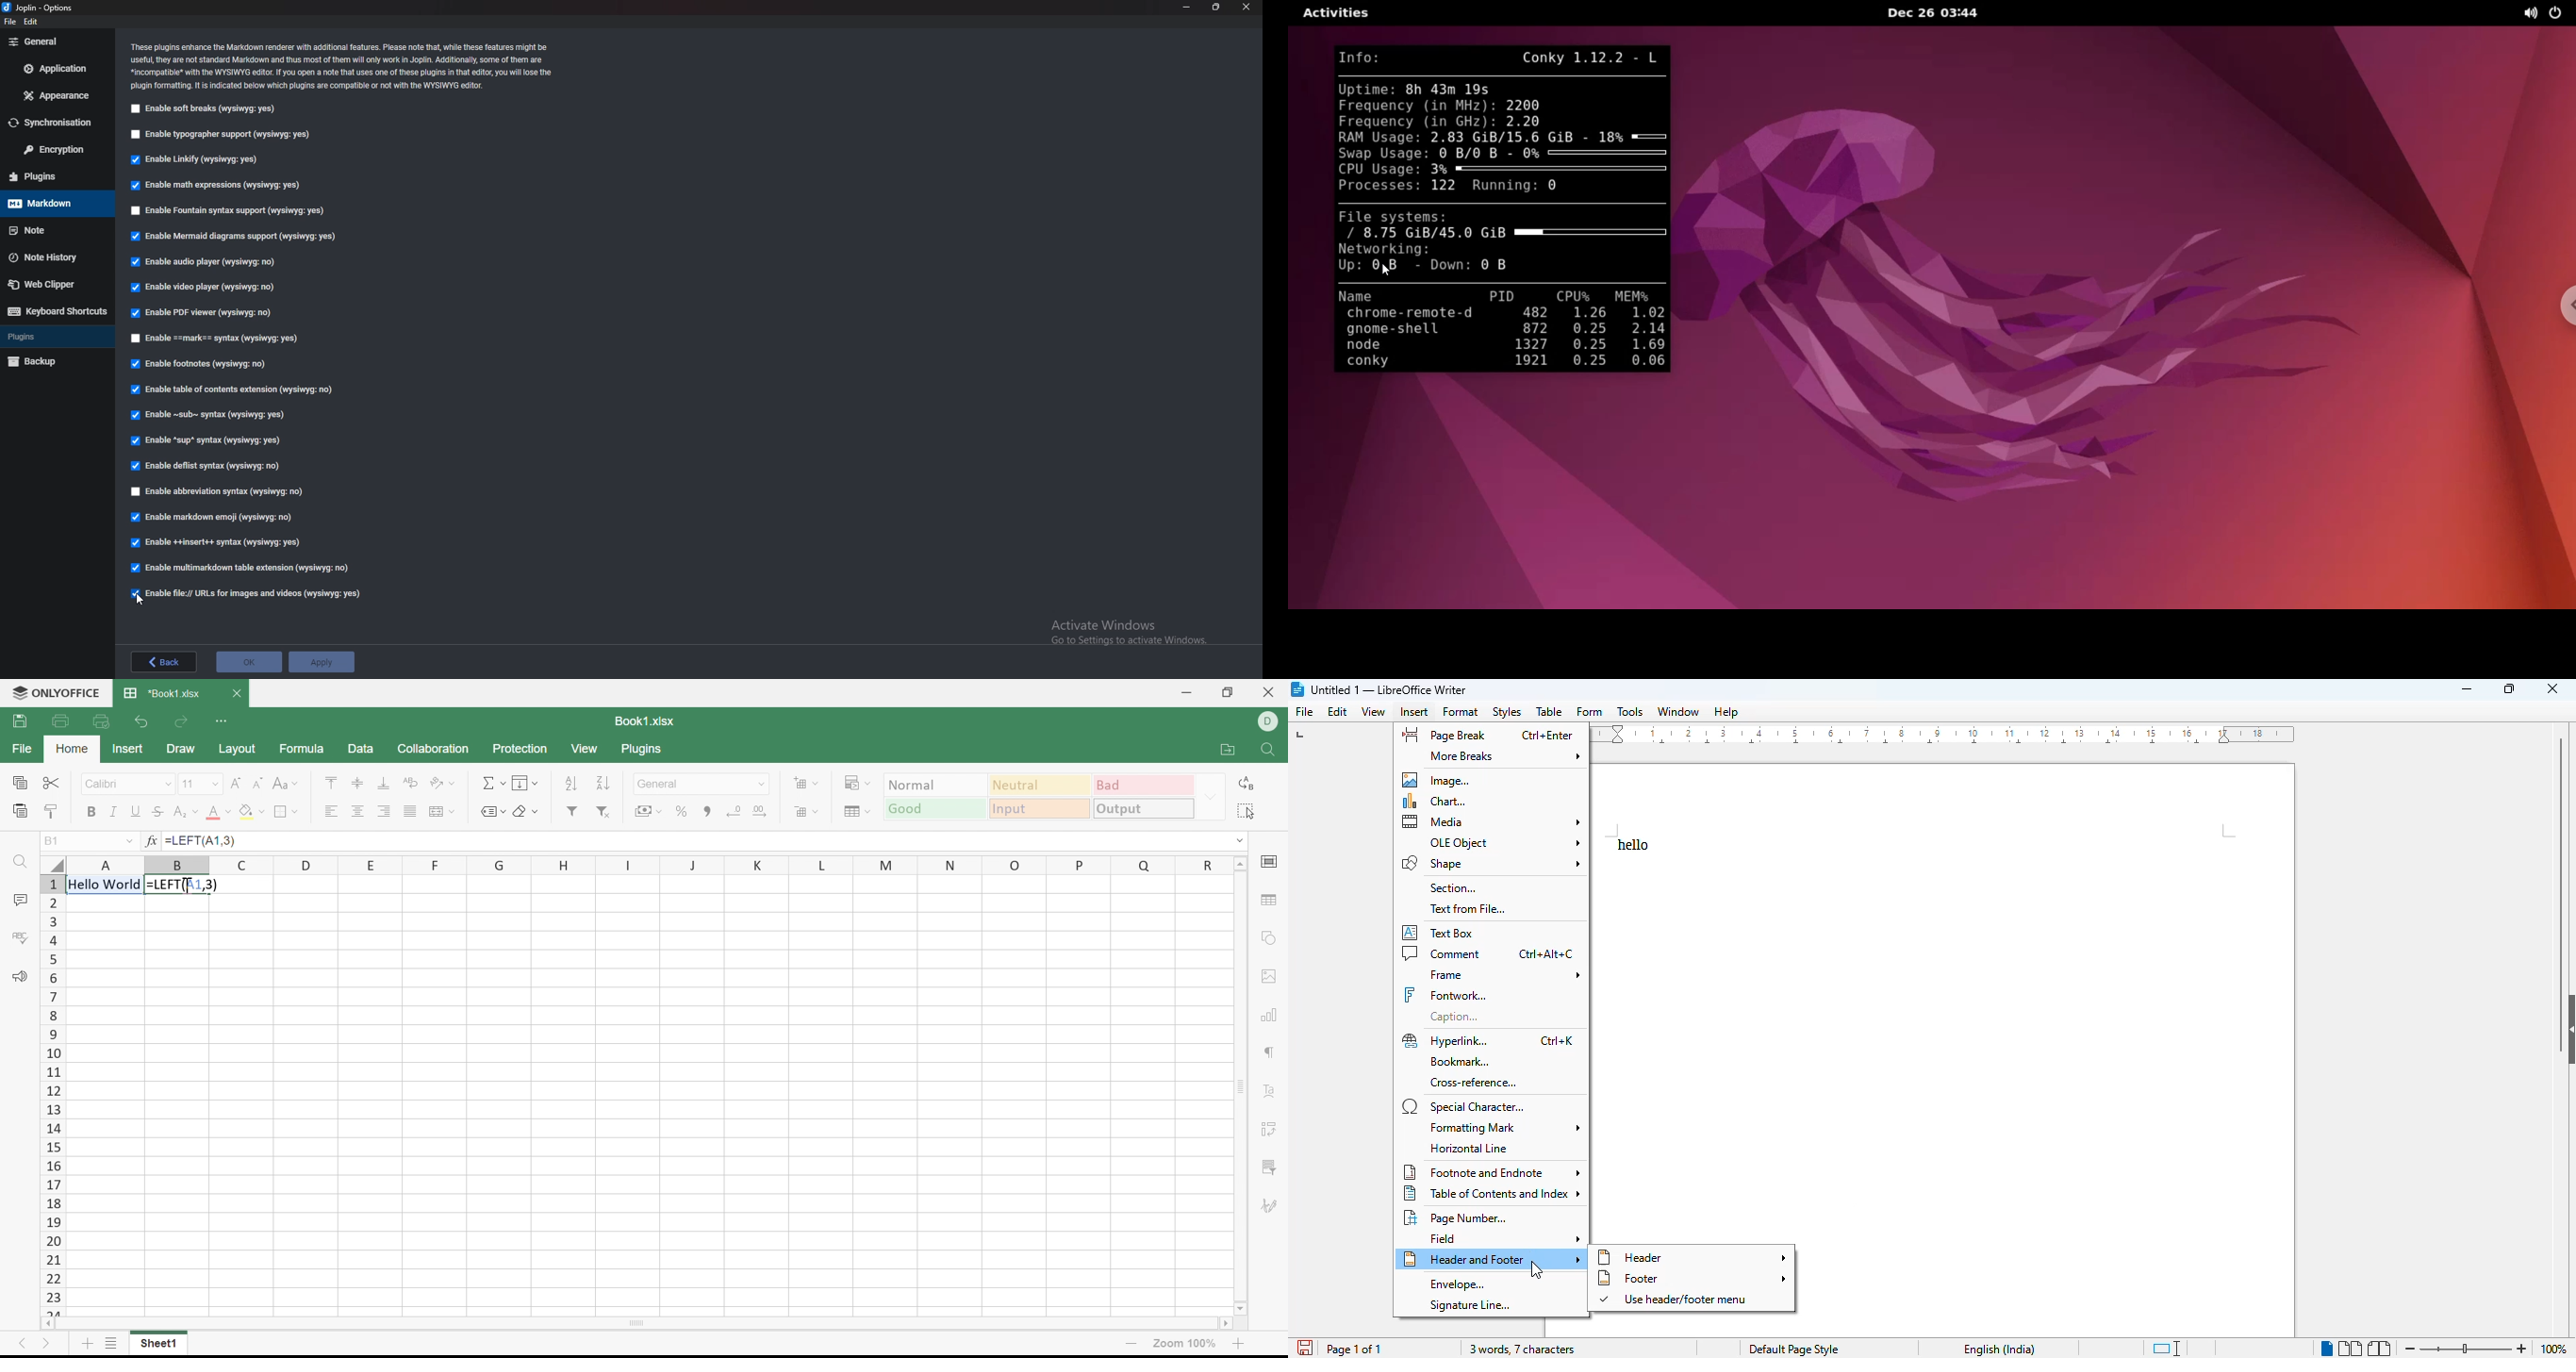 This screenshot has height=1372, width=2576. What do you see at coordinates (1504, 841) in the screenshot?
I see `OLE object` at bounding box center [1504, 841].